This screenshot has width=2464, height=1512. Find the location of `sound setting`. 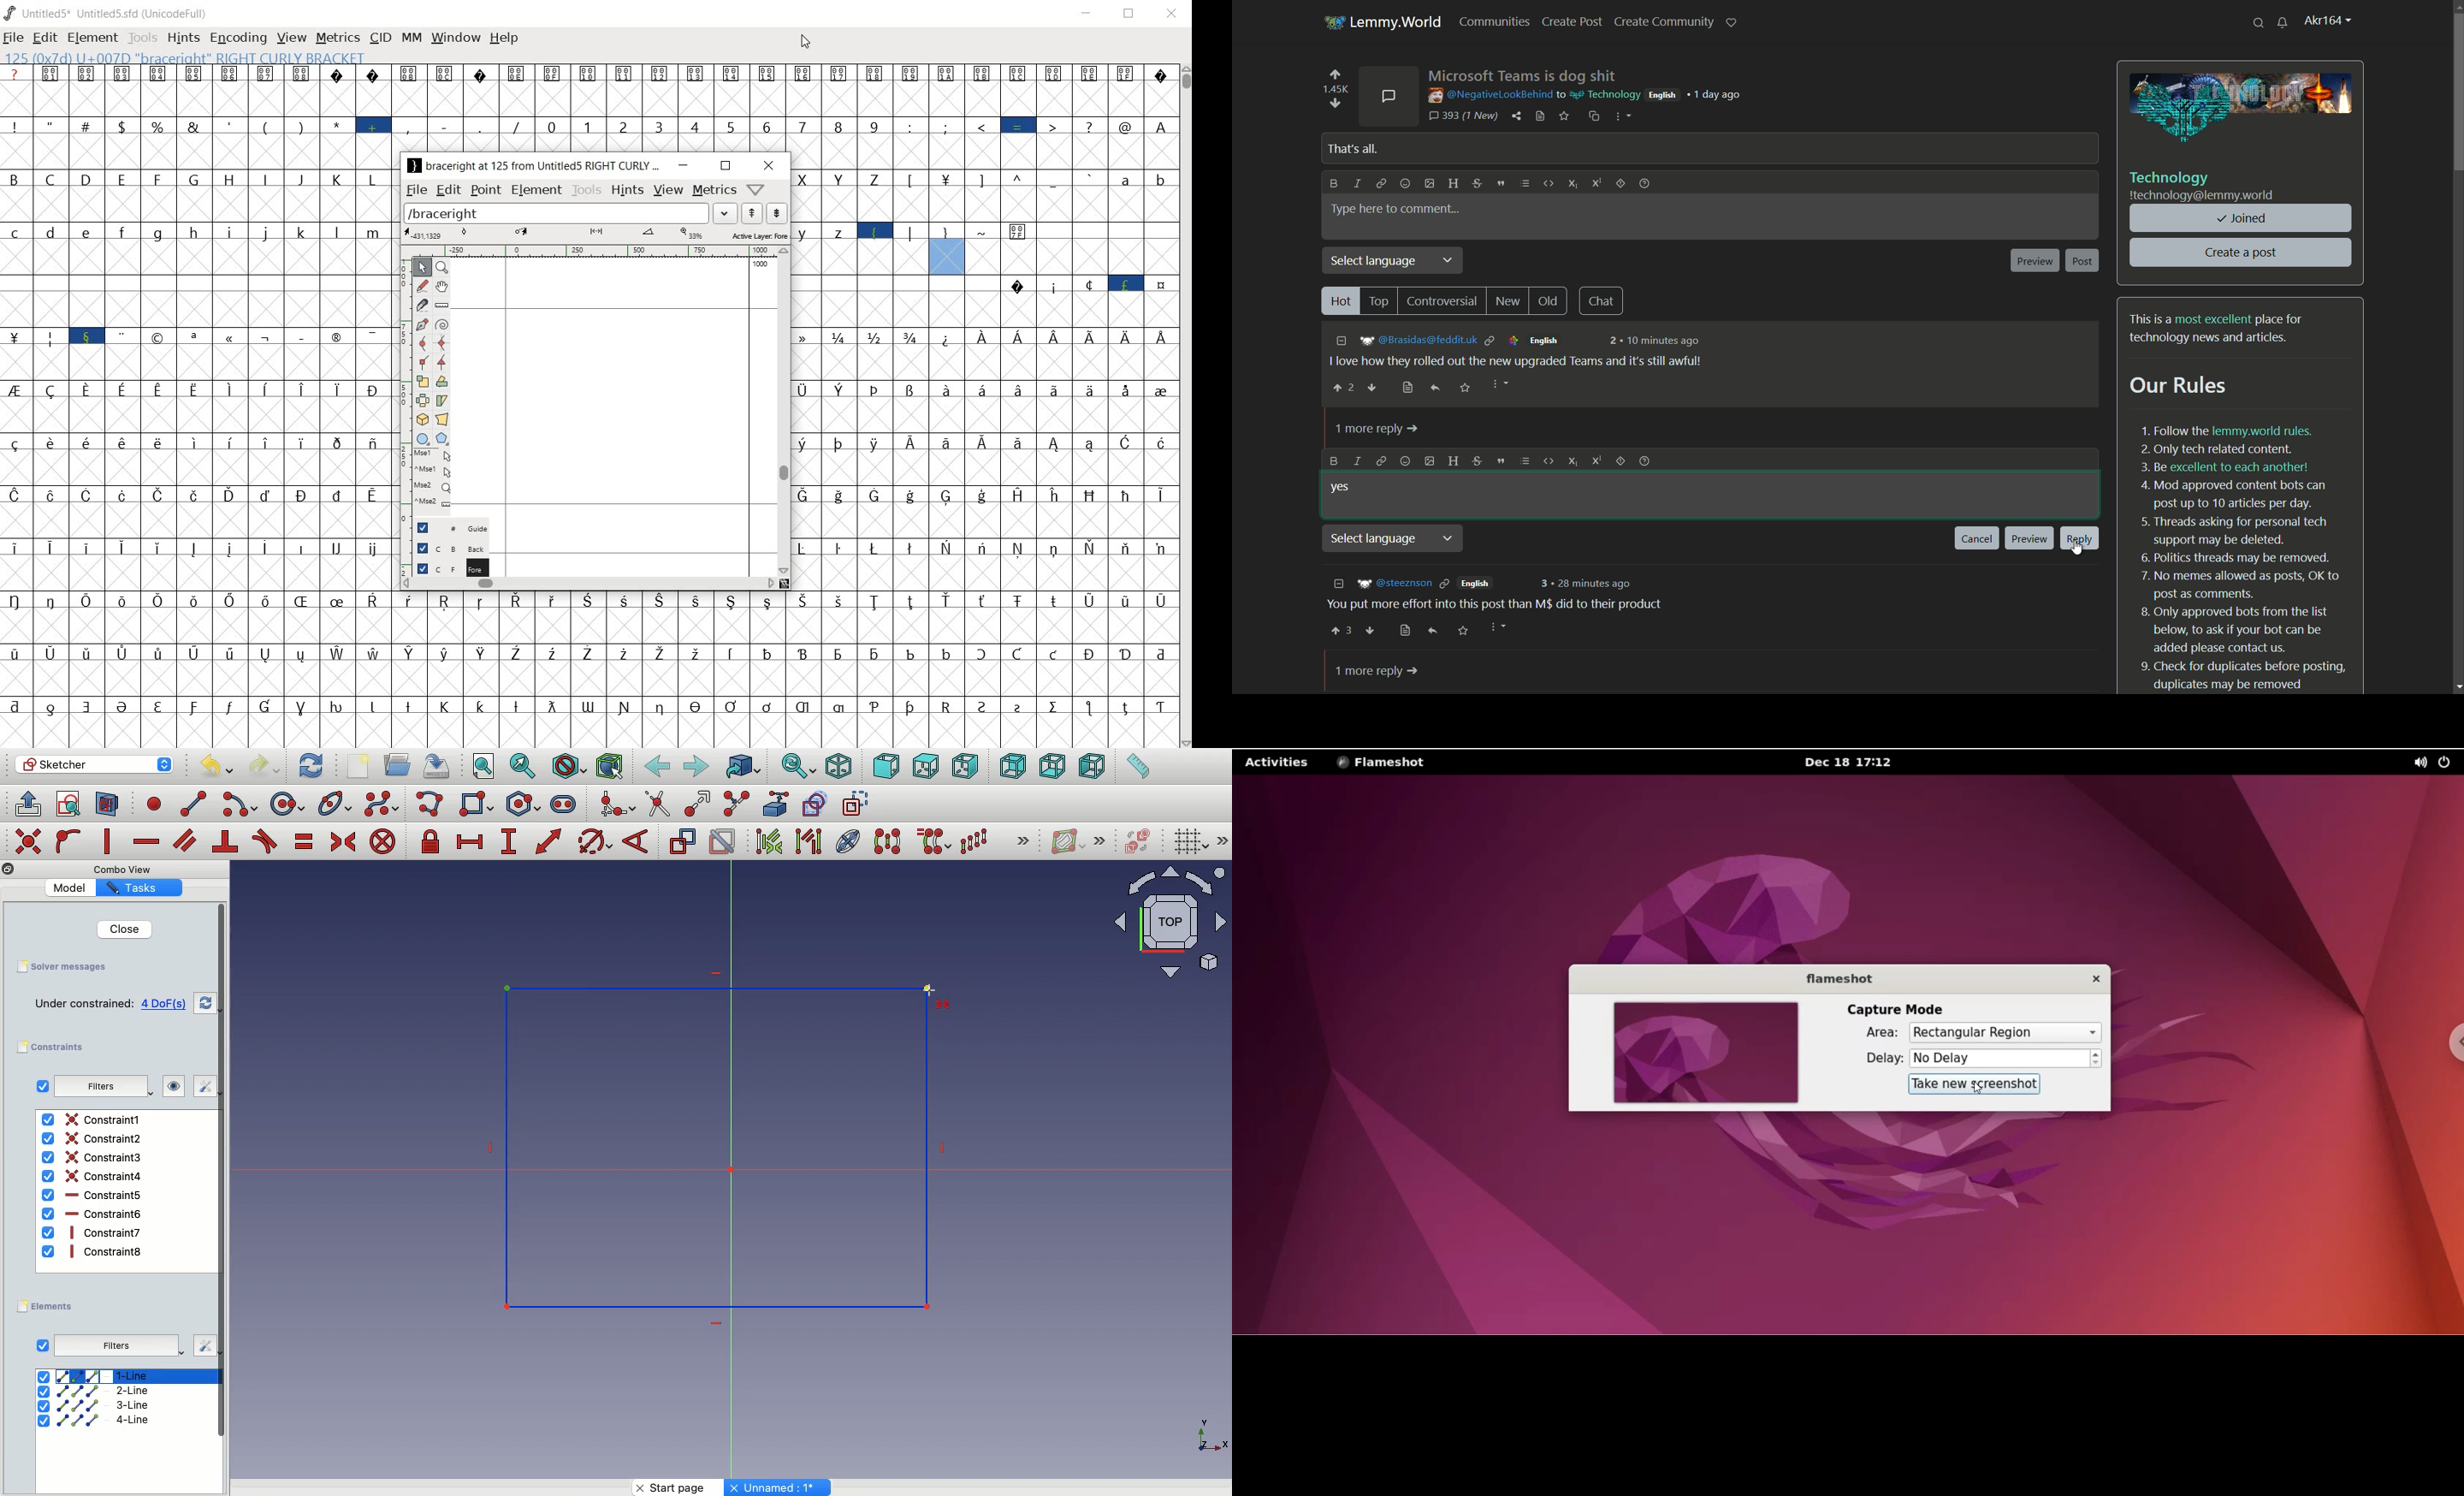

sound setting is located at coordinates (2414, 762).